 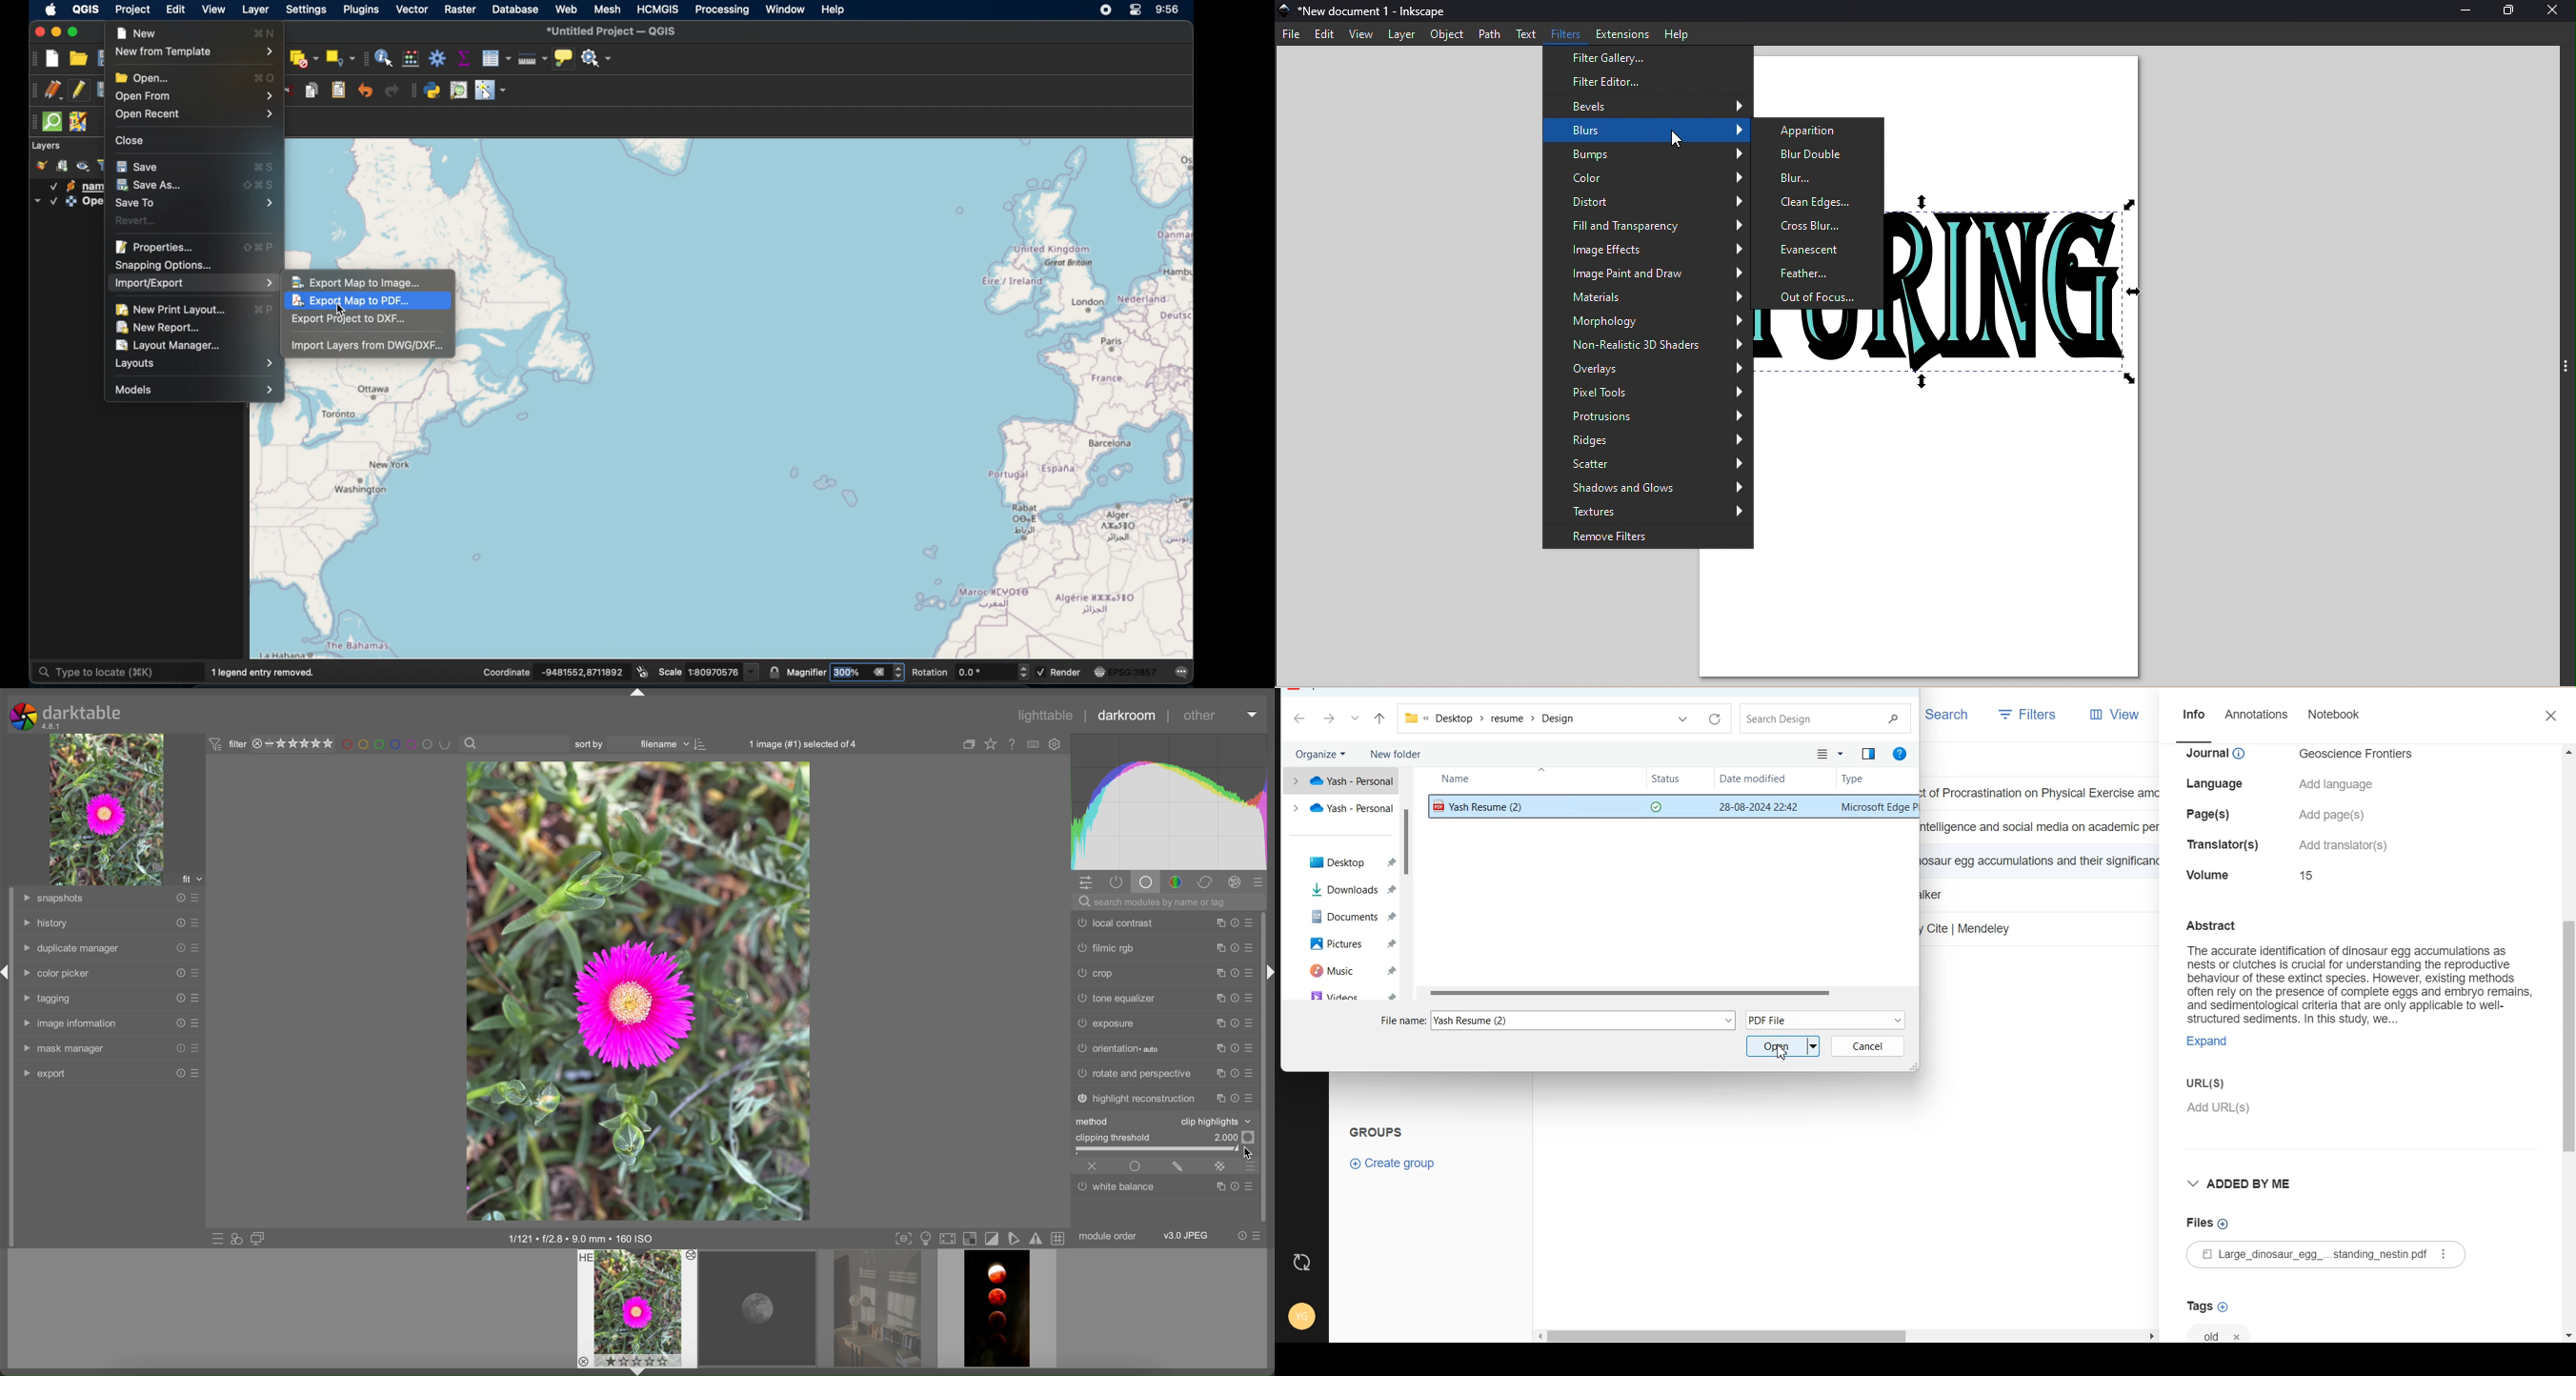 What do you see at coordinates (85, 10) in the screenshot?
I see `QGIS` at bounding box center [85, 10].